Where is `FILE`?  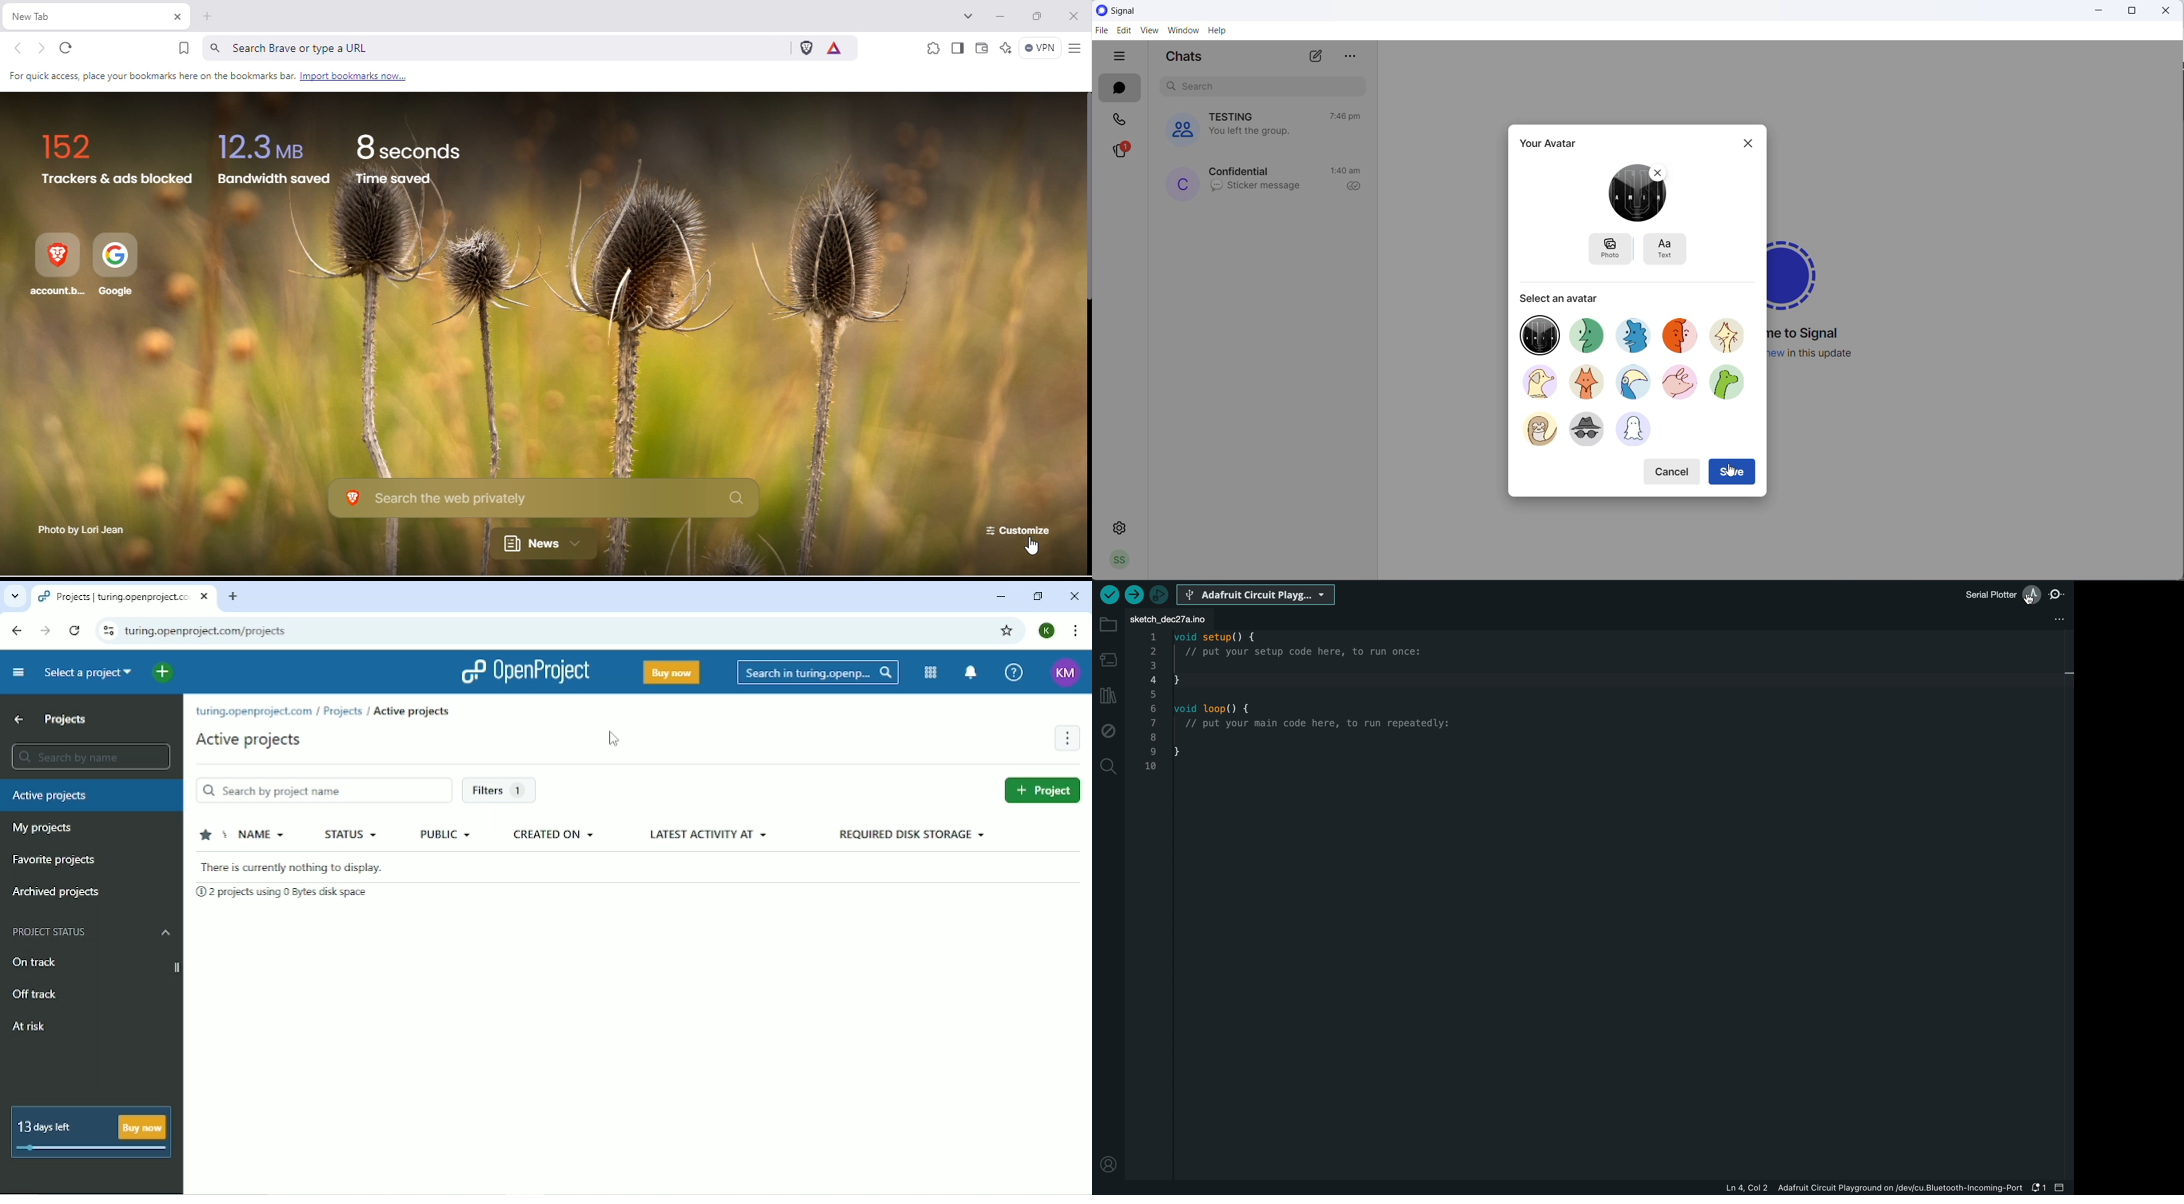 FILE is located at coordinates (1101, 30).